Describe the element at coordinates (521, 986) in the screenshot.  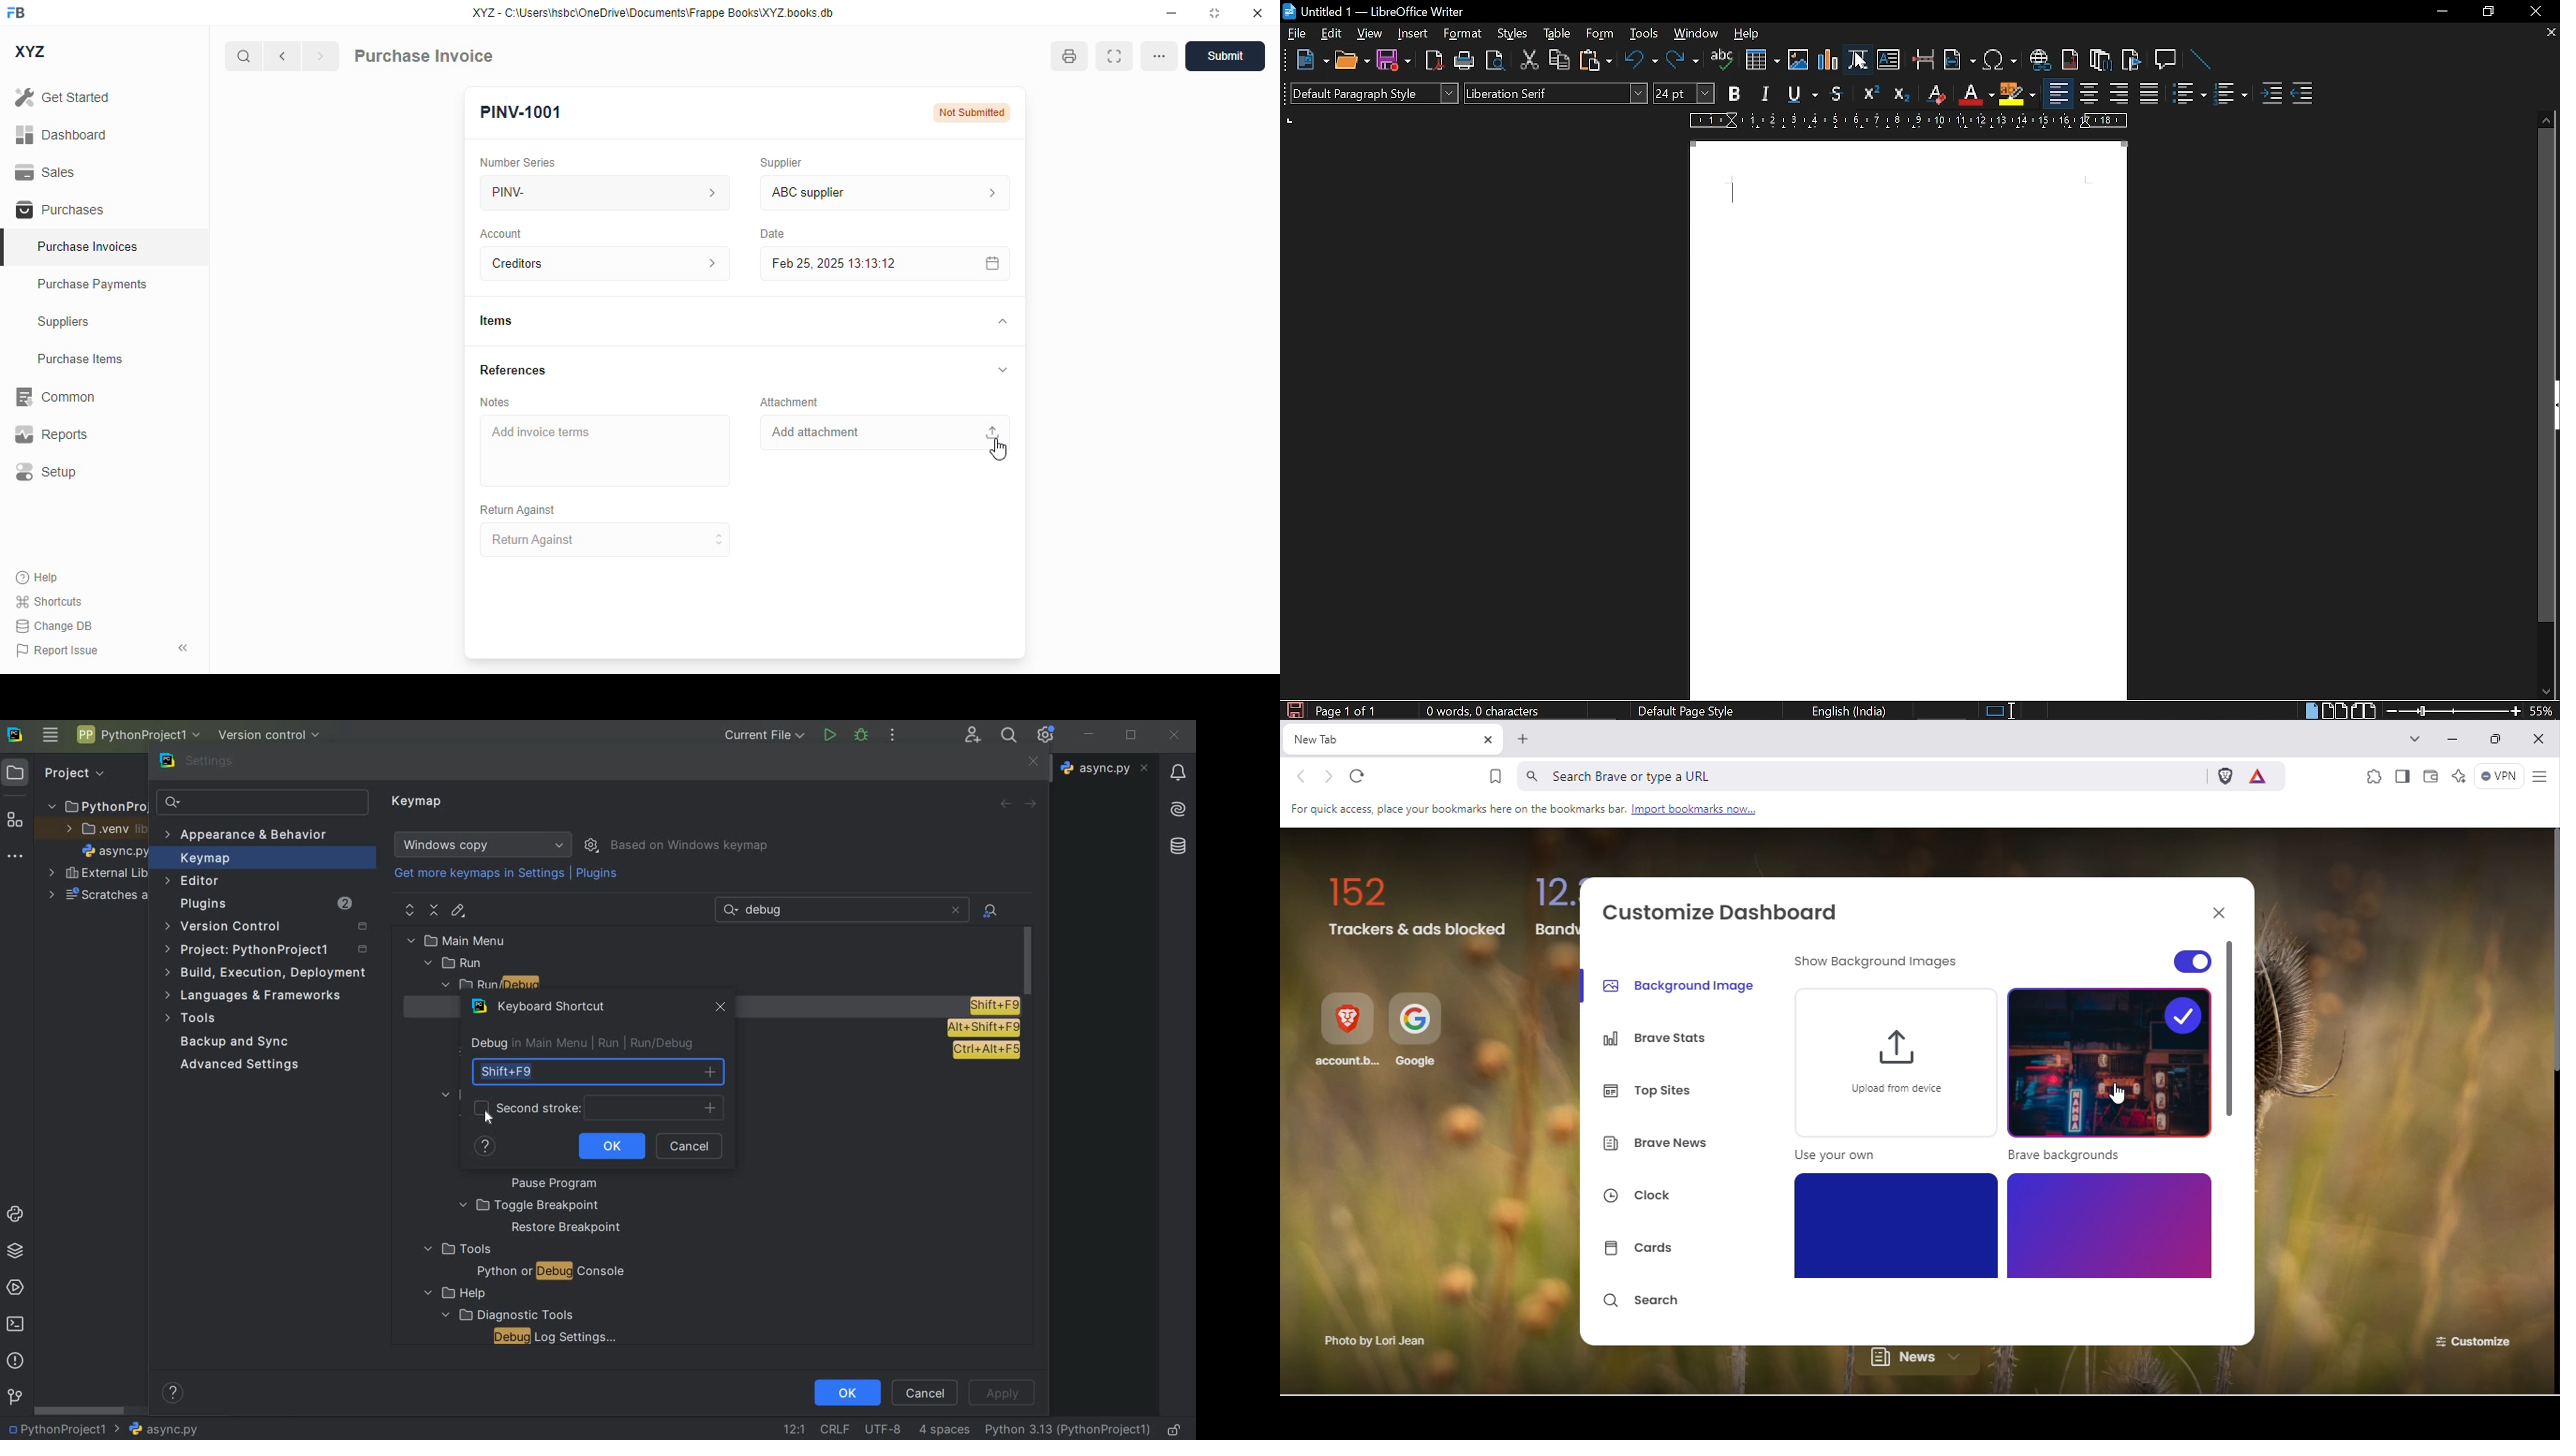
I see `run/debug` at that location.